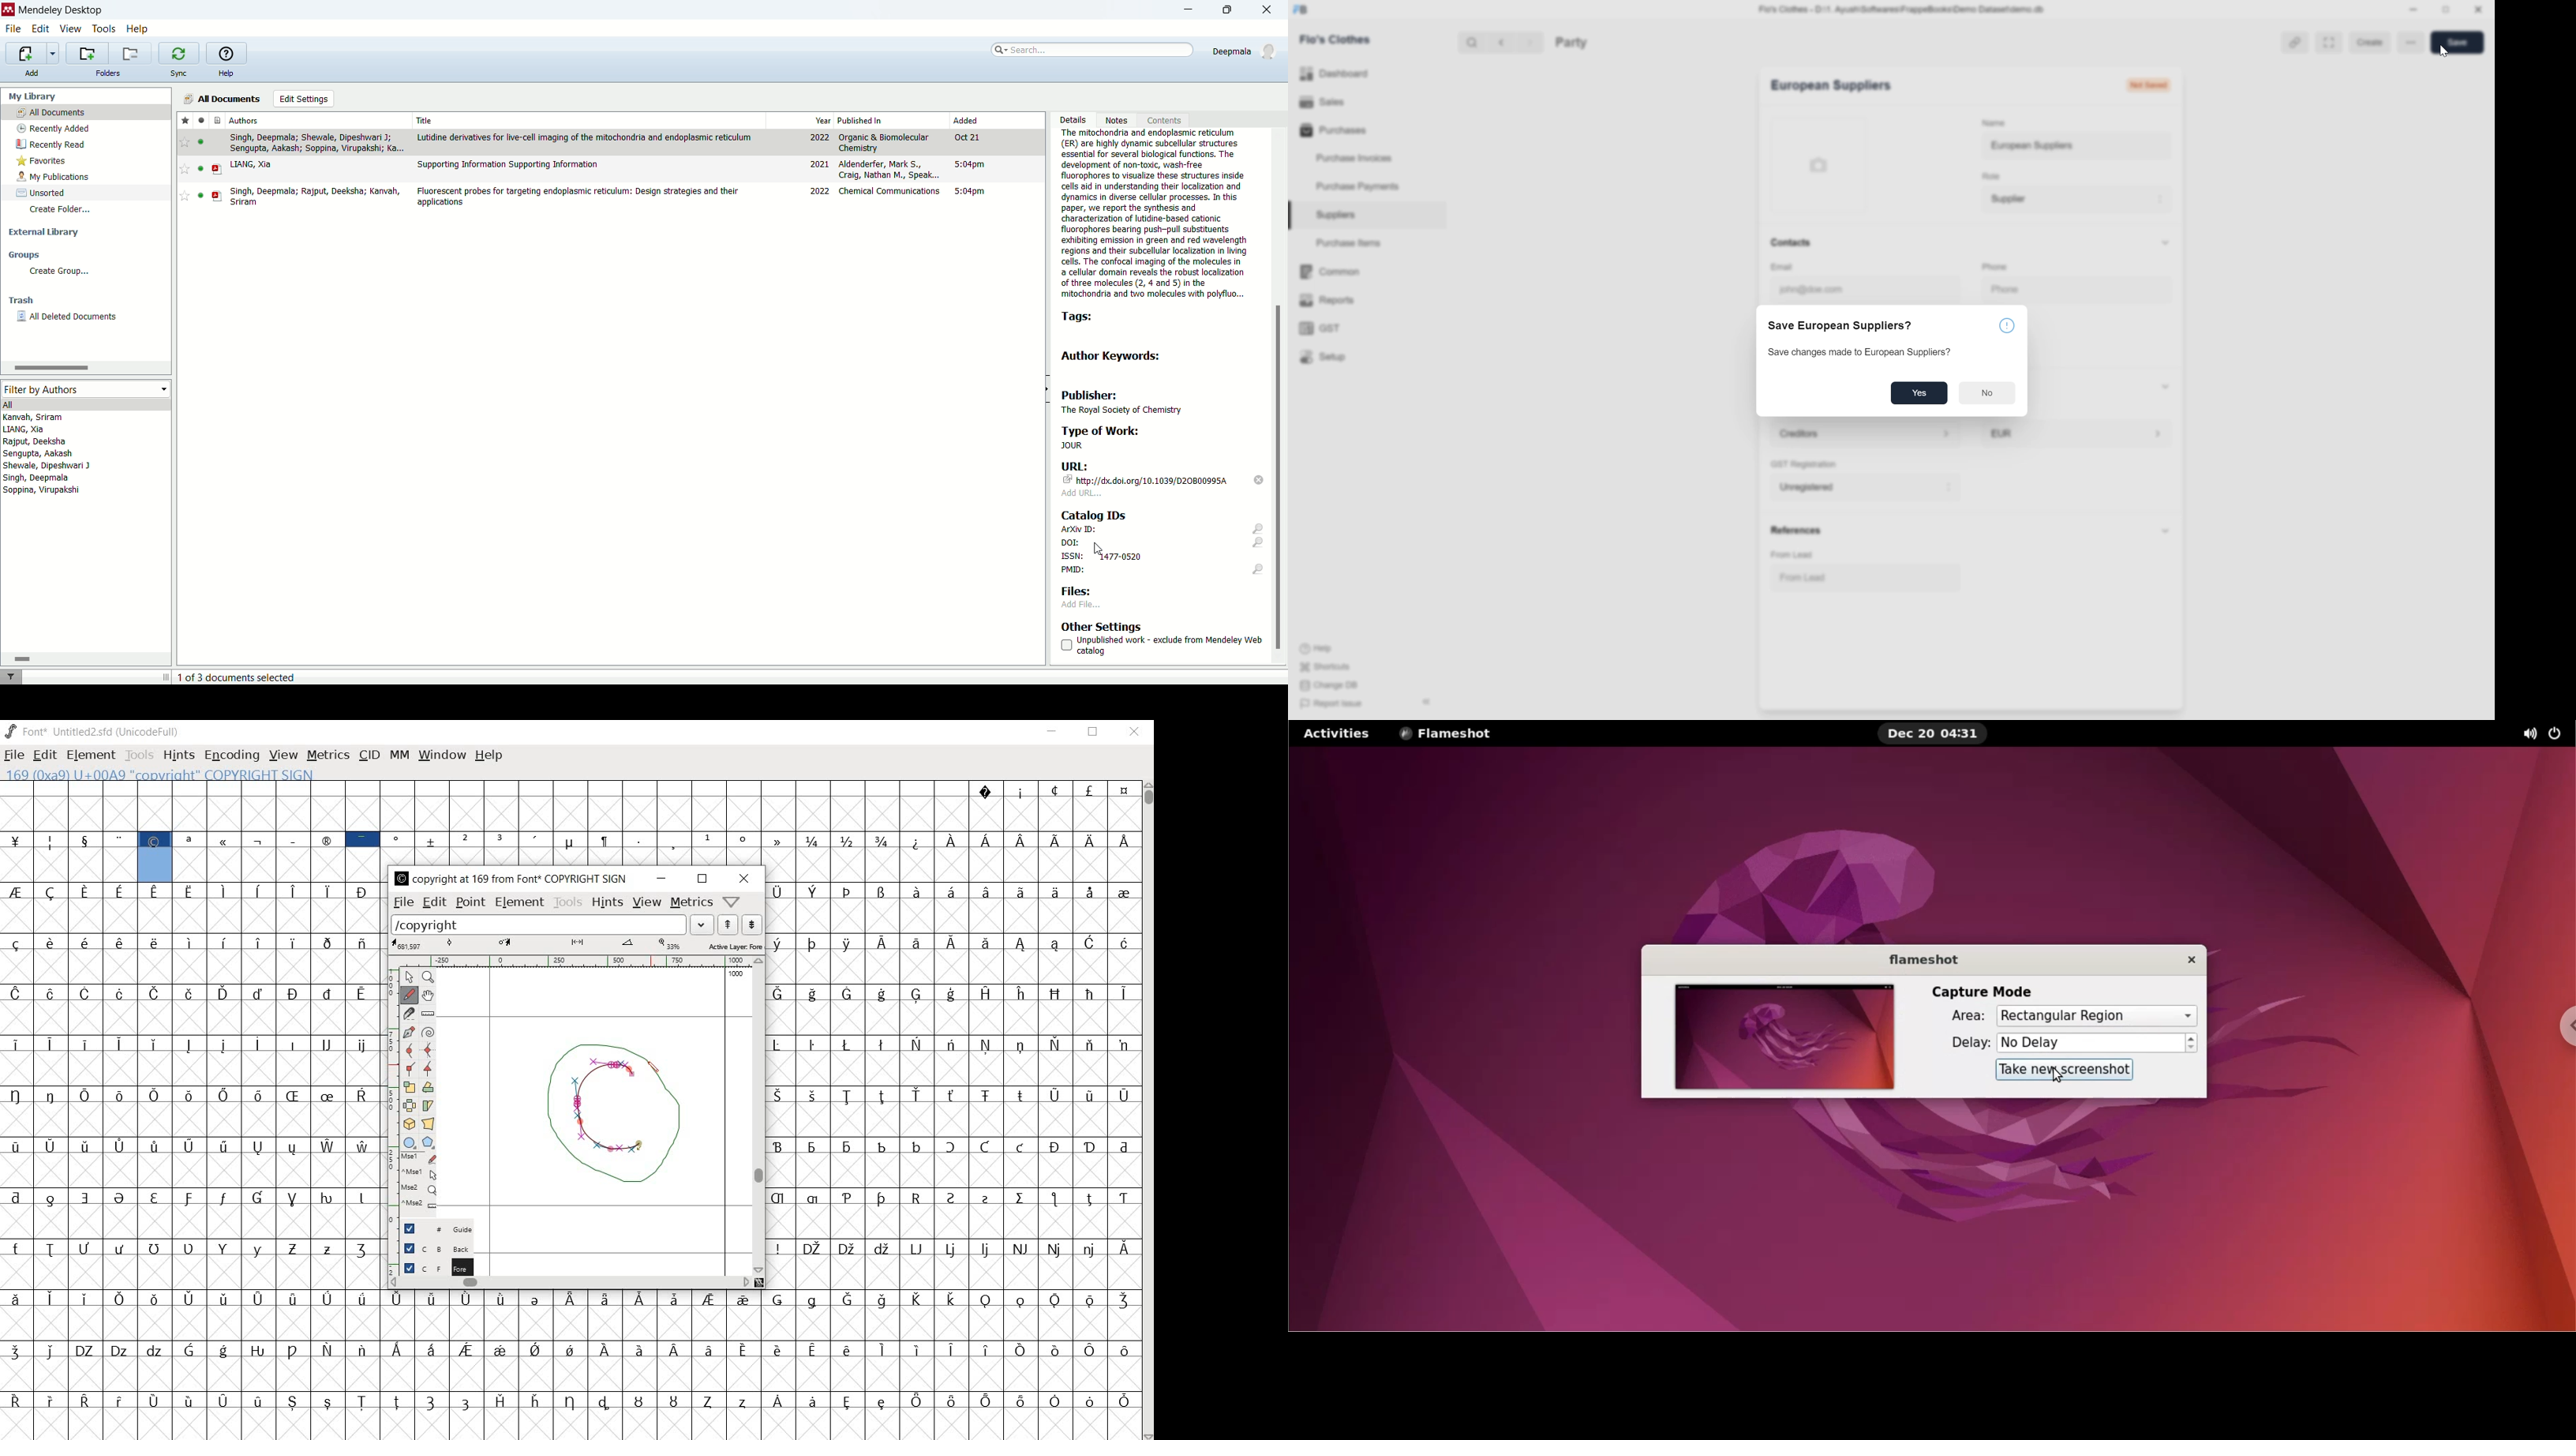 The width and height of the screenshot is (2576, 1456). What do you see at coordinates (185, 142) in the screenshot?
I see `favorite` at bounding box center [185, 142].